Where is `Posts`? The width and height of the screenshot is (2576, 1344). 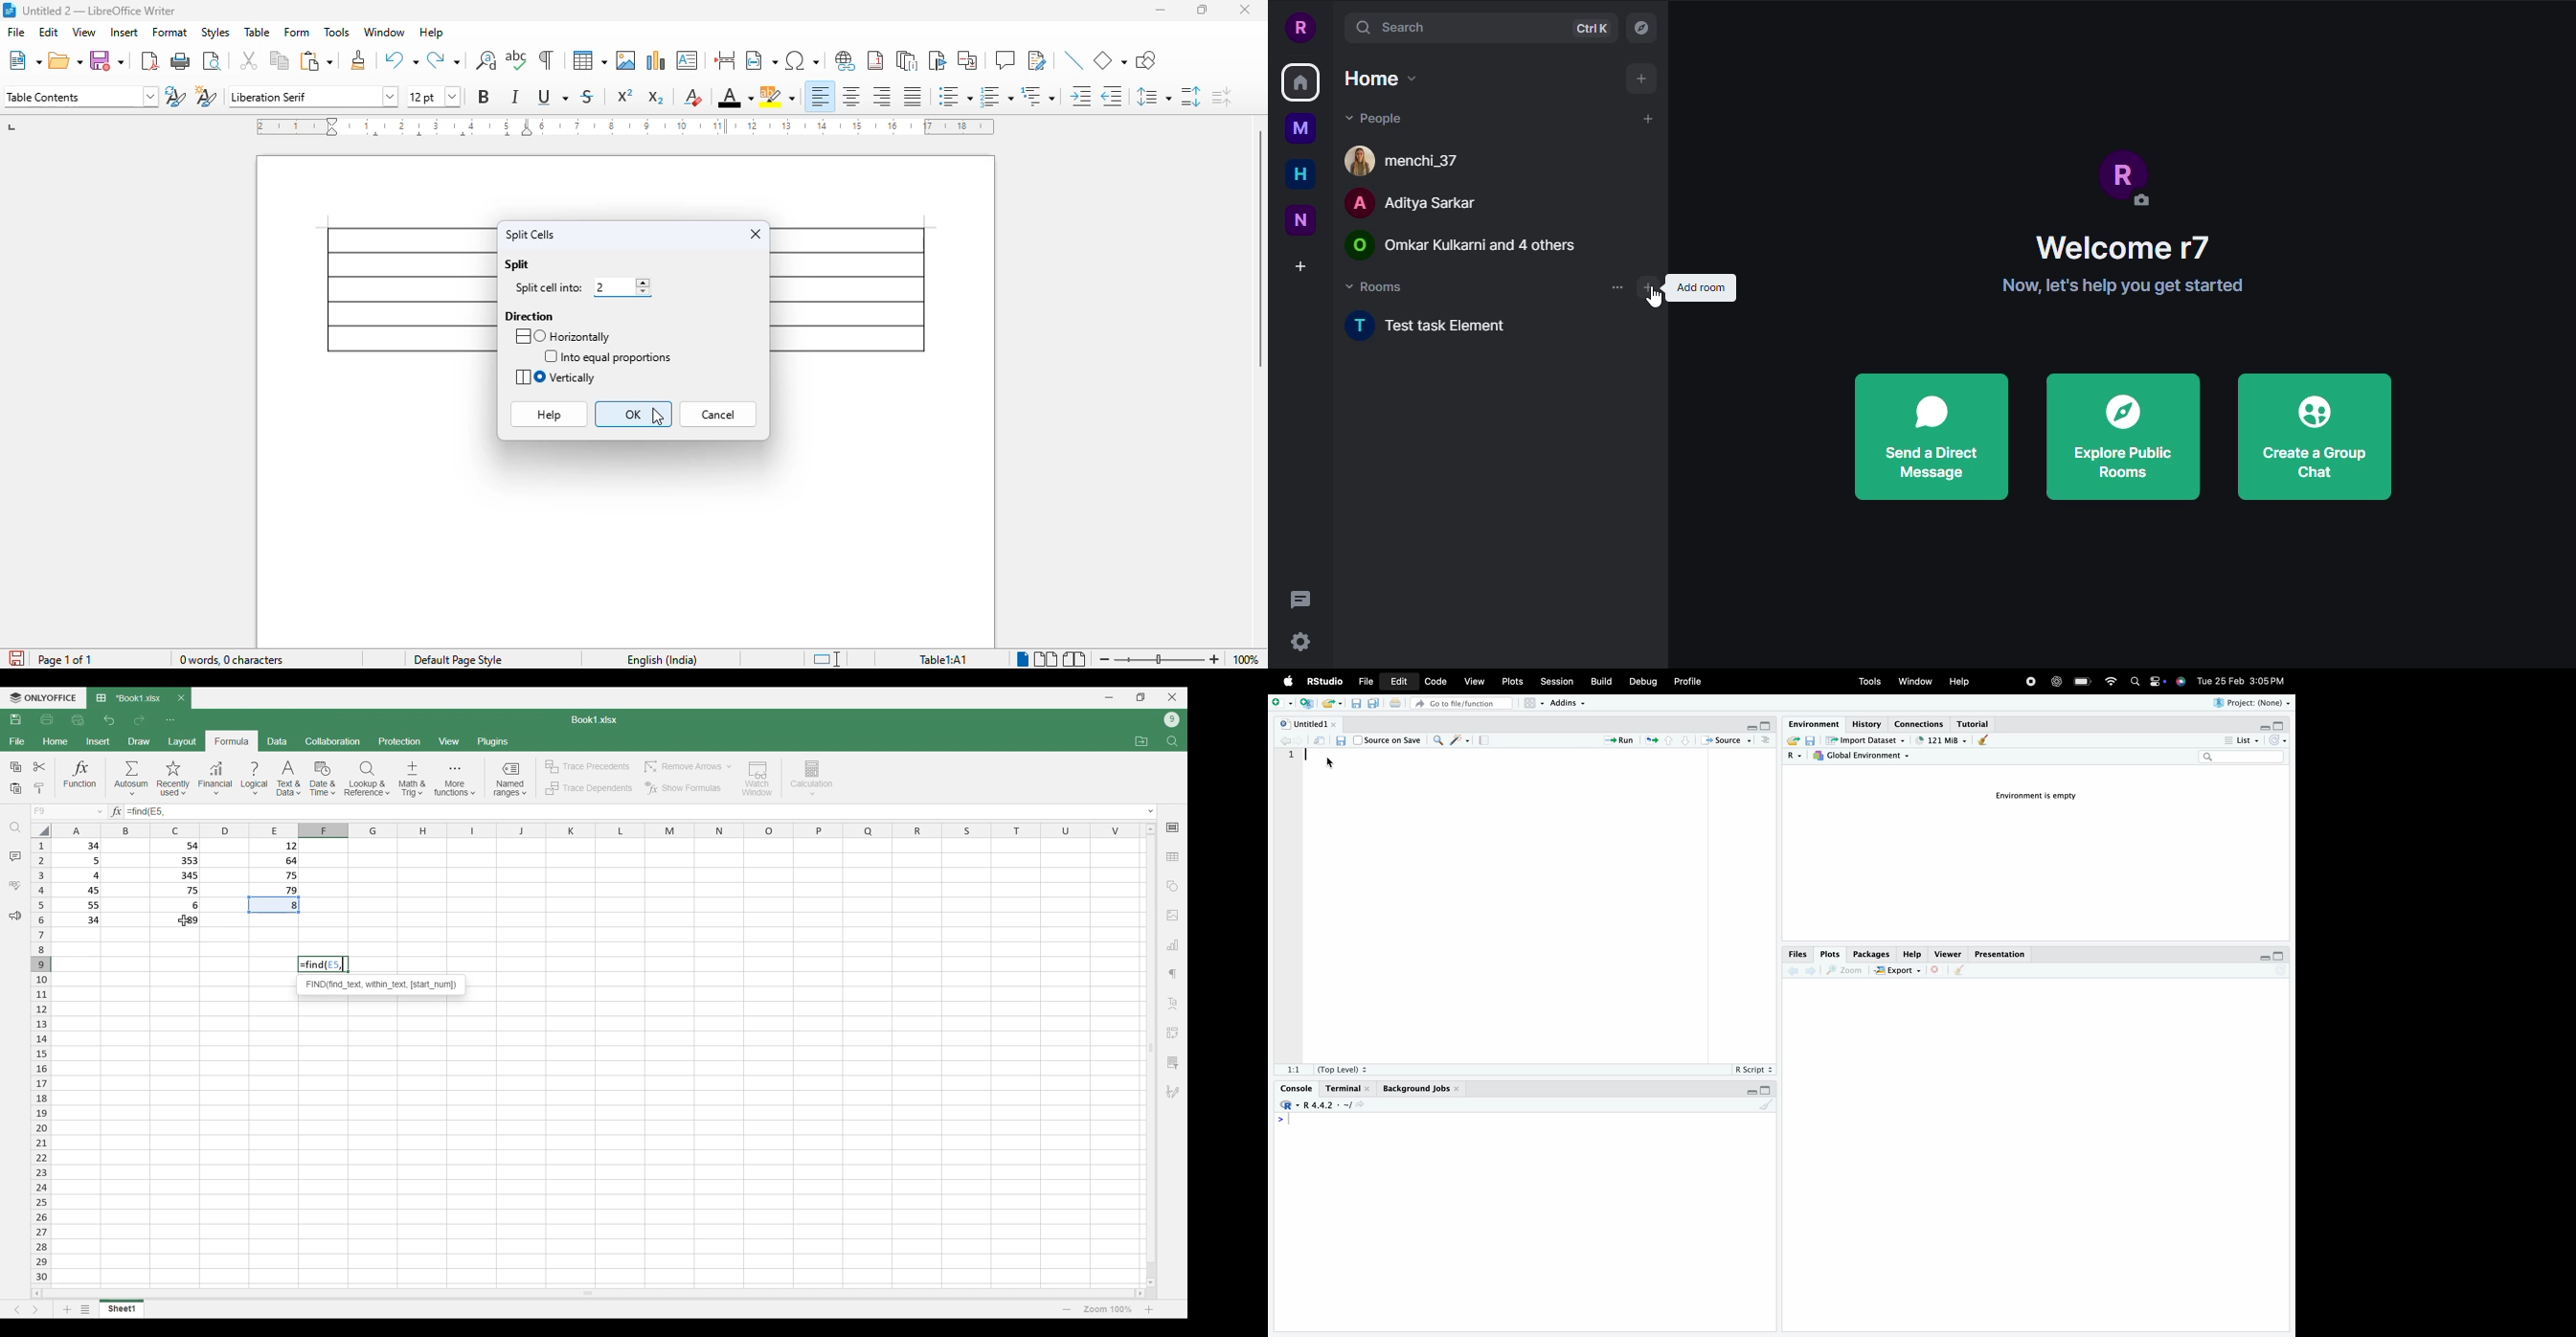 Posts is located at coordinates (1513, 682).